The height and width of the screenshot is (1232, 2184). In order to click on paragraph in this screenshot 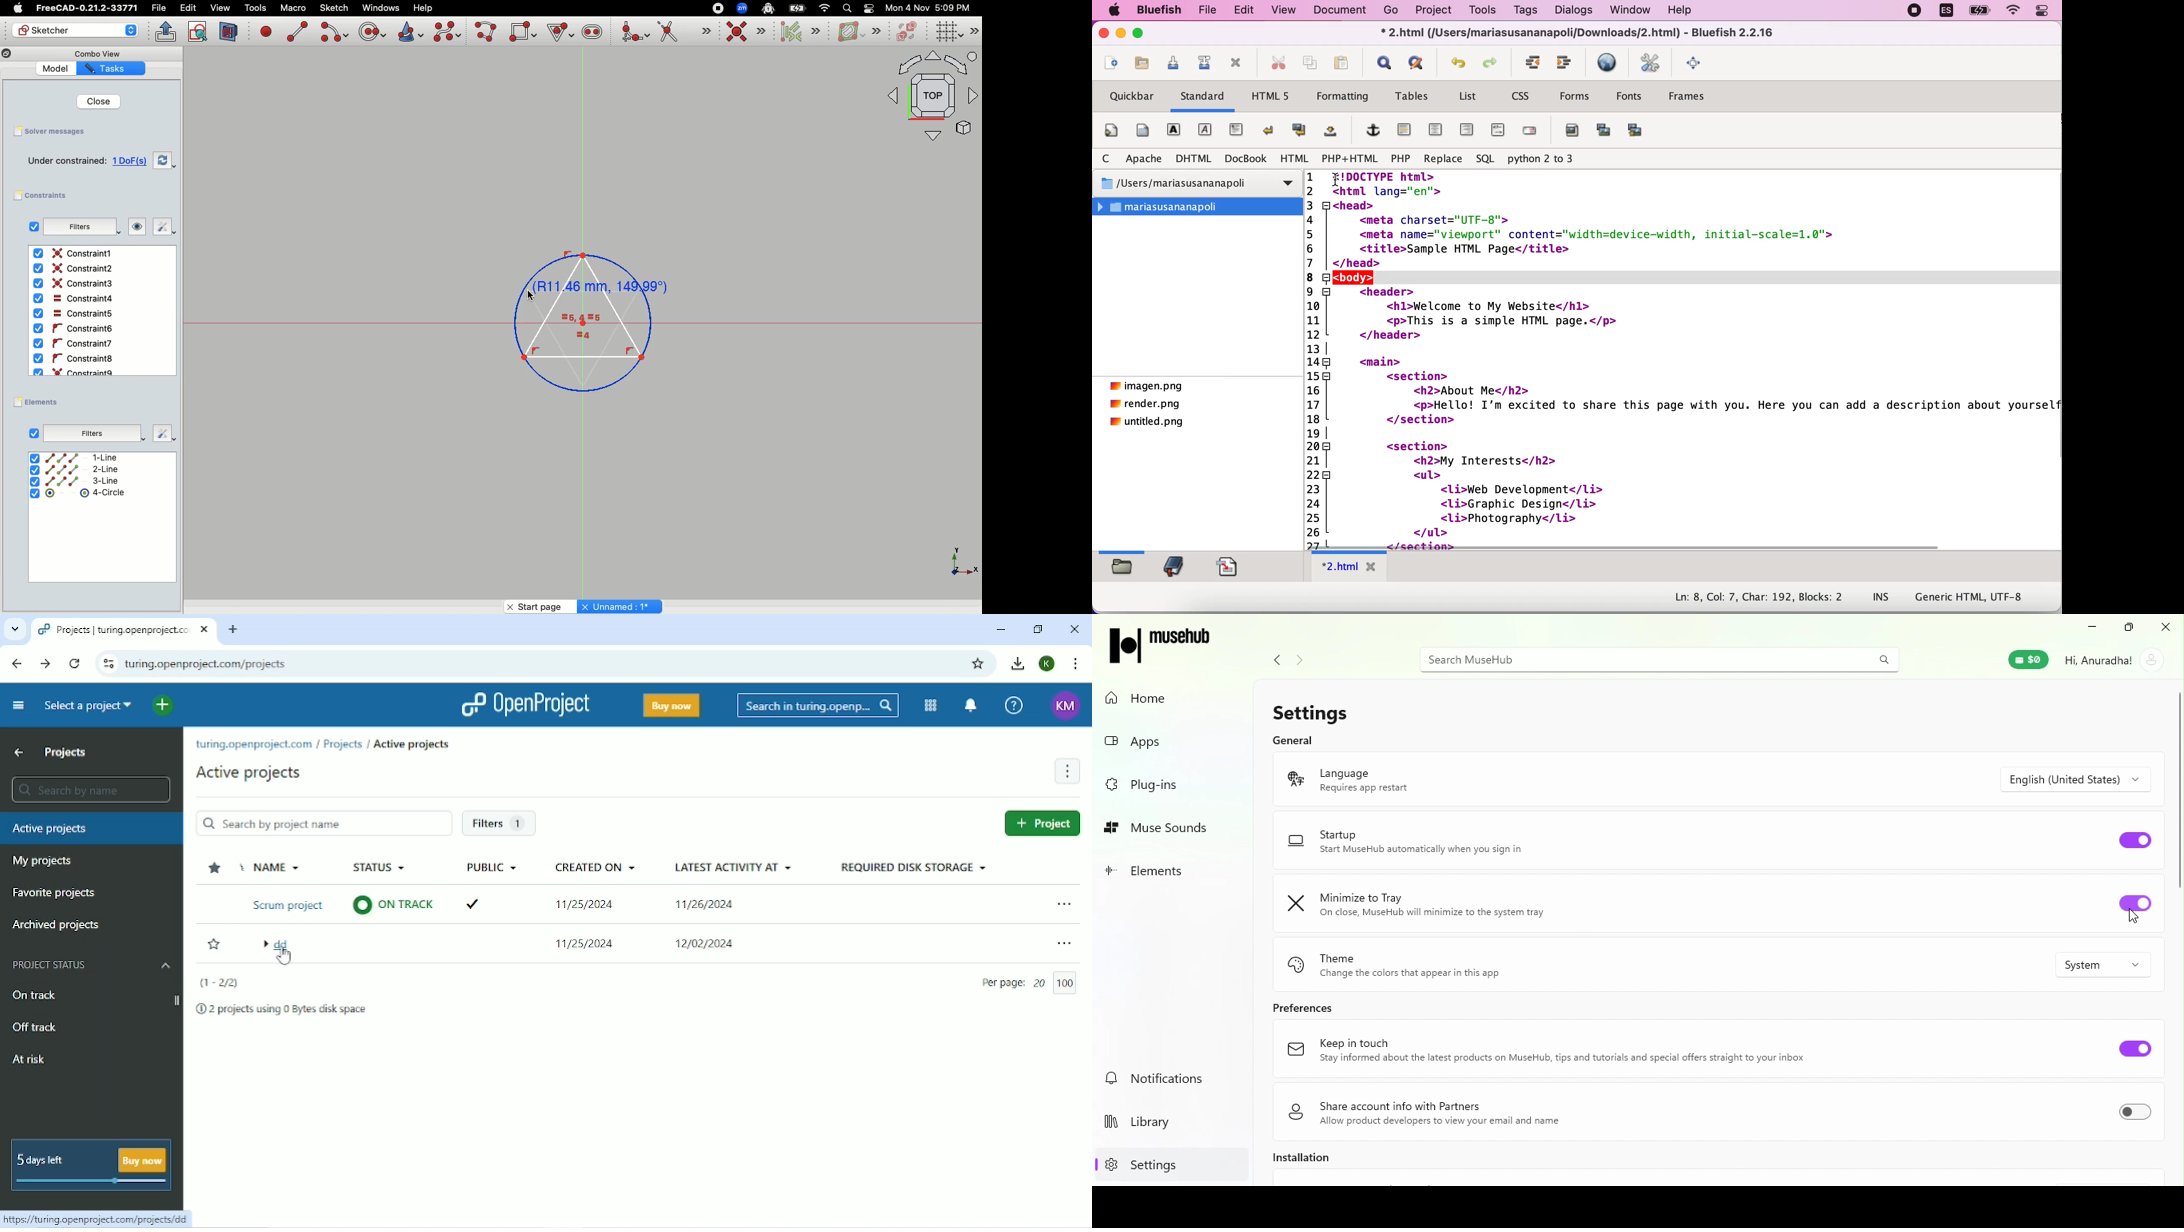, I will do `click(1237, 132)`.